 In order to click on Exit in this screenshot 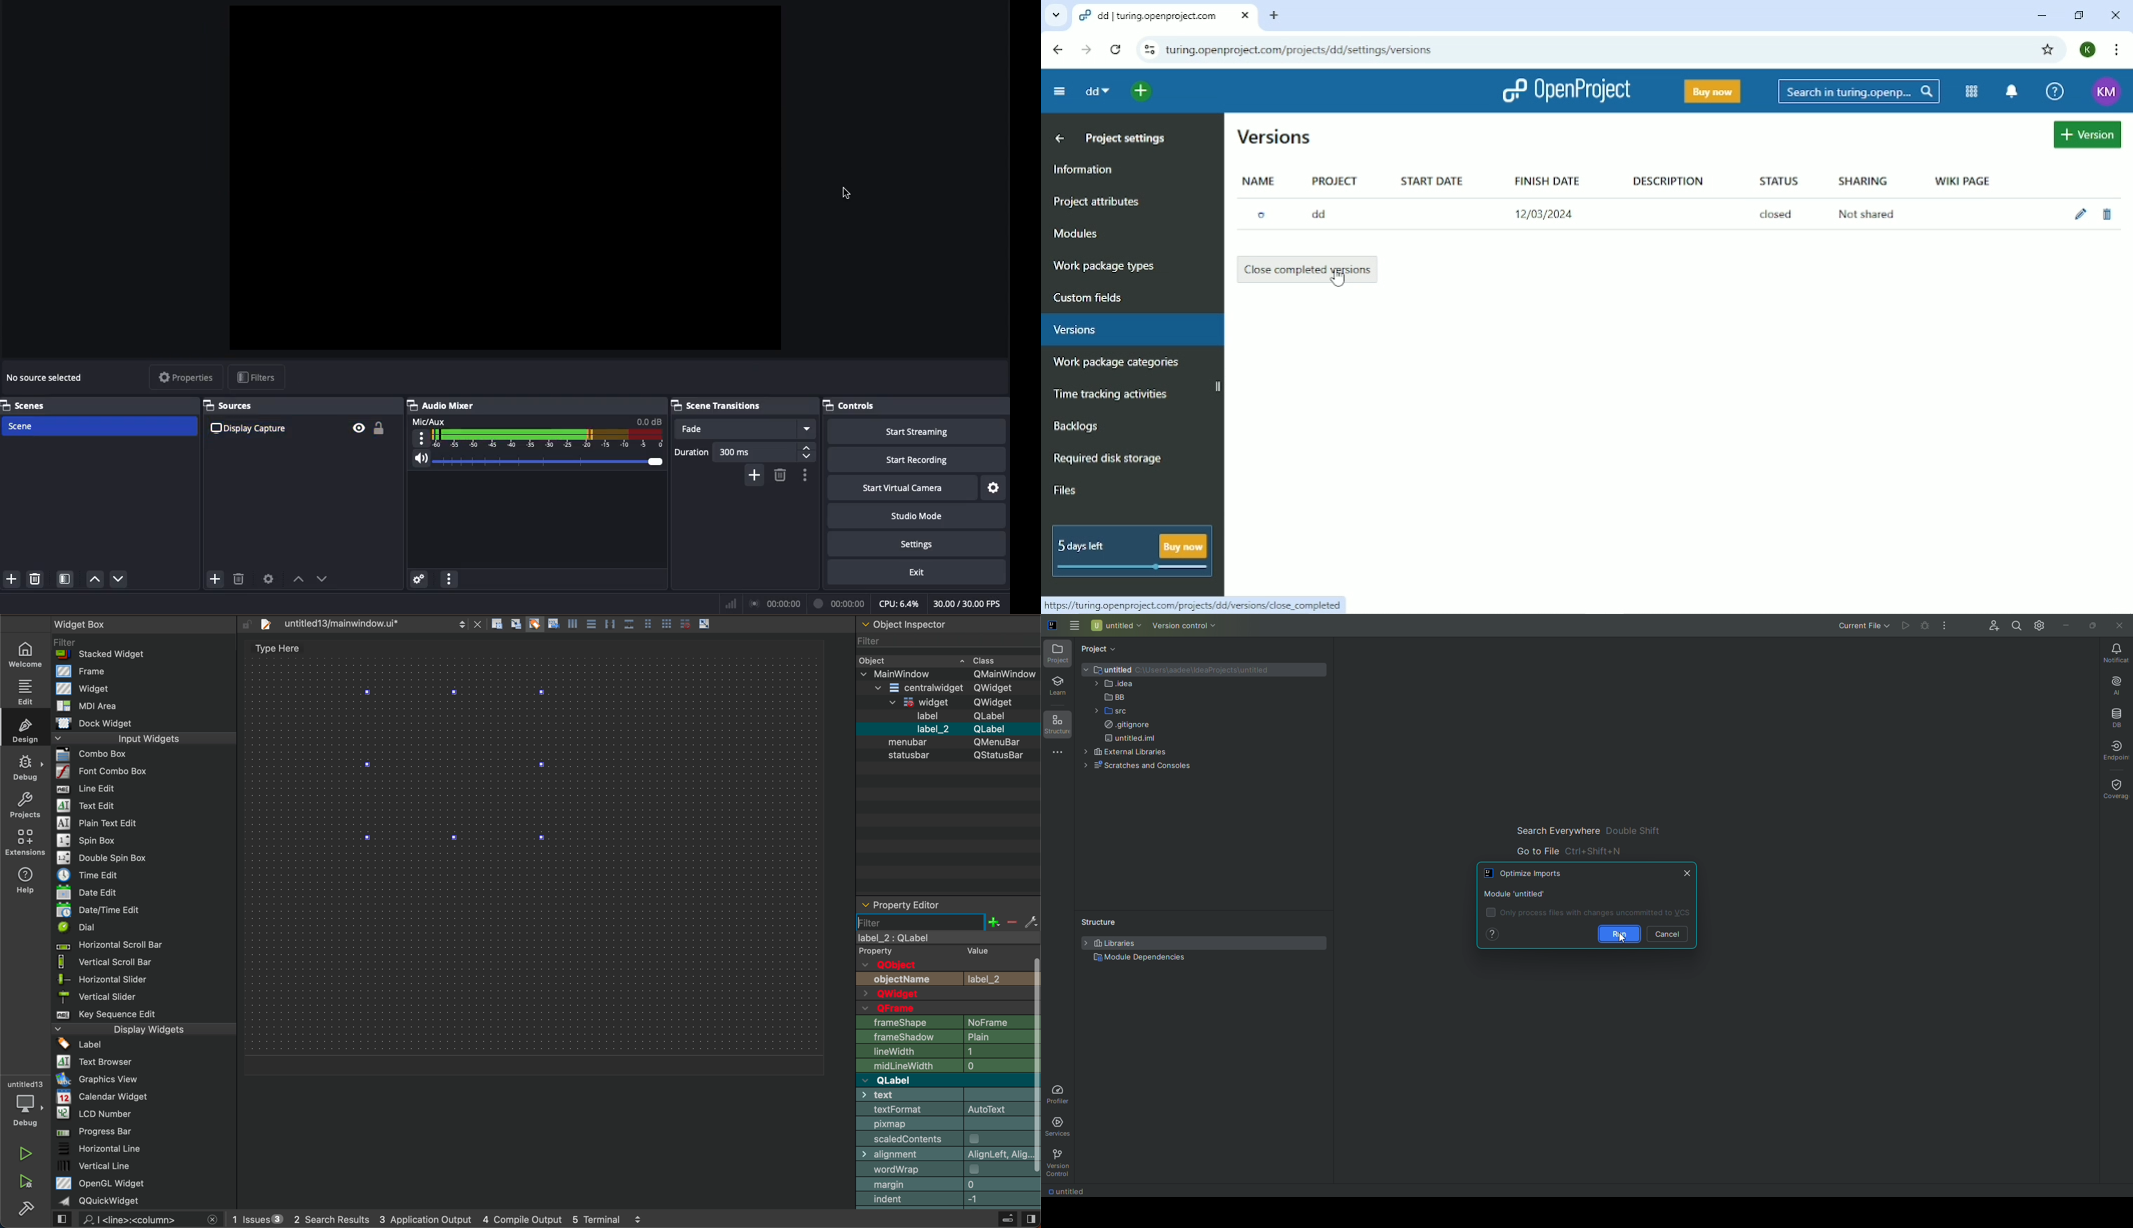, I will do `click(919, 571)`.